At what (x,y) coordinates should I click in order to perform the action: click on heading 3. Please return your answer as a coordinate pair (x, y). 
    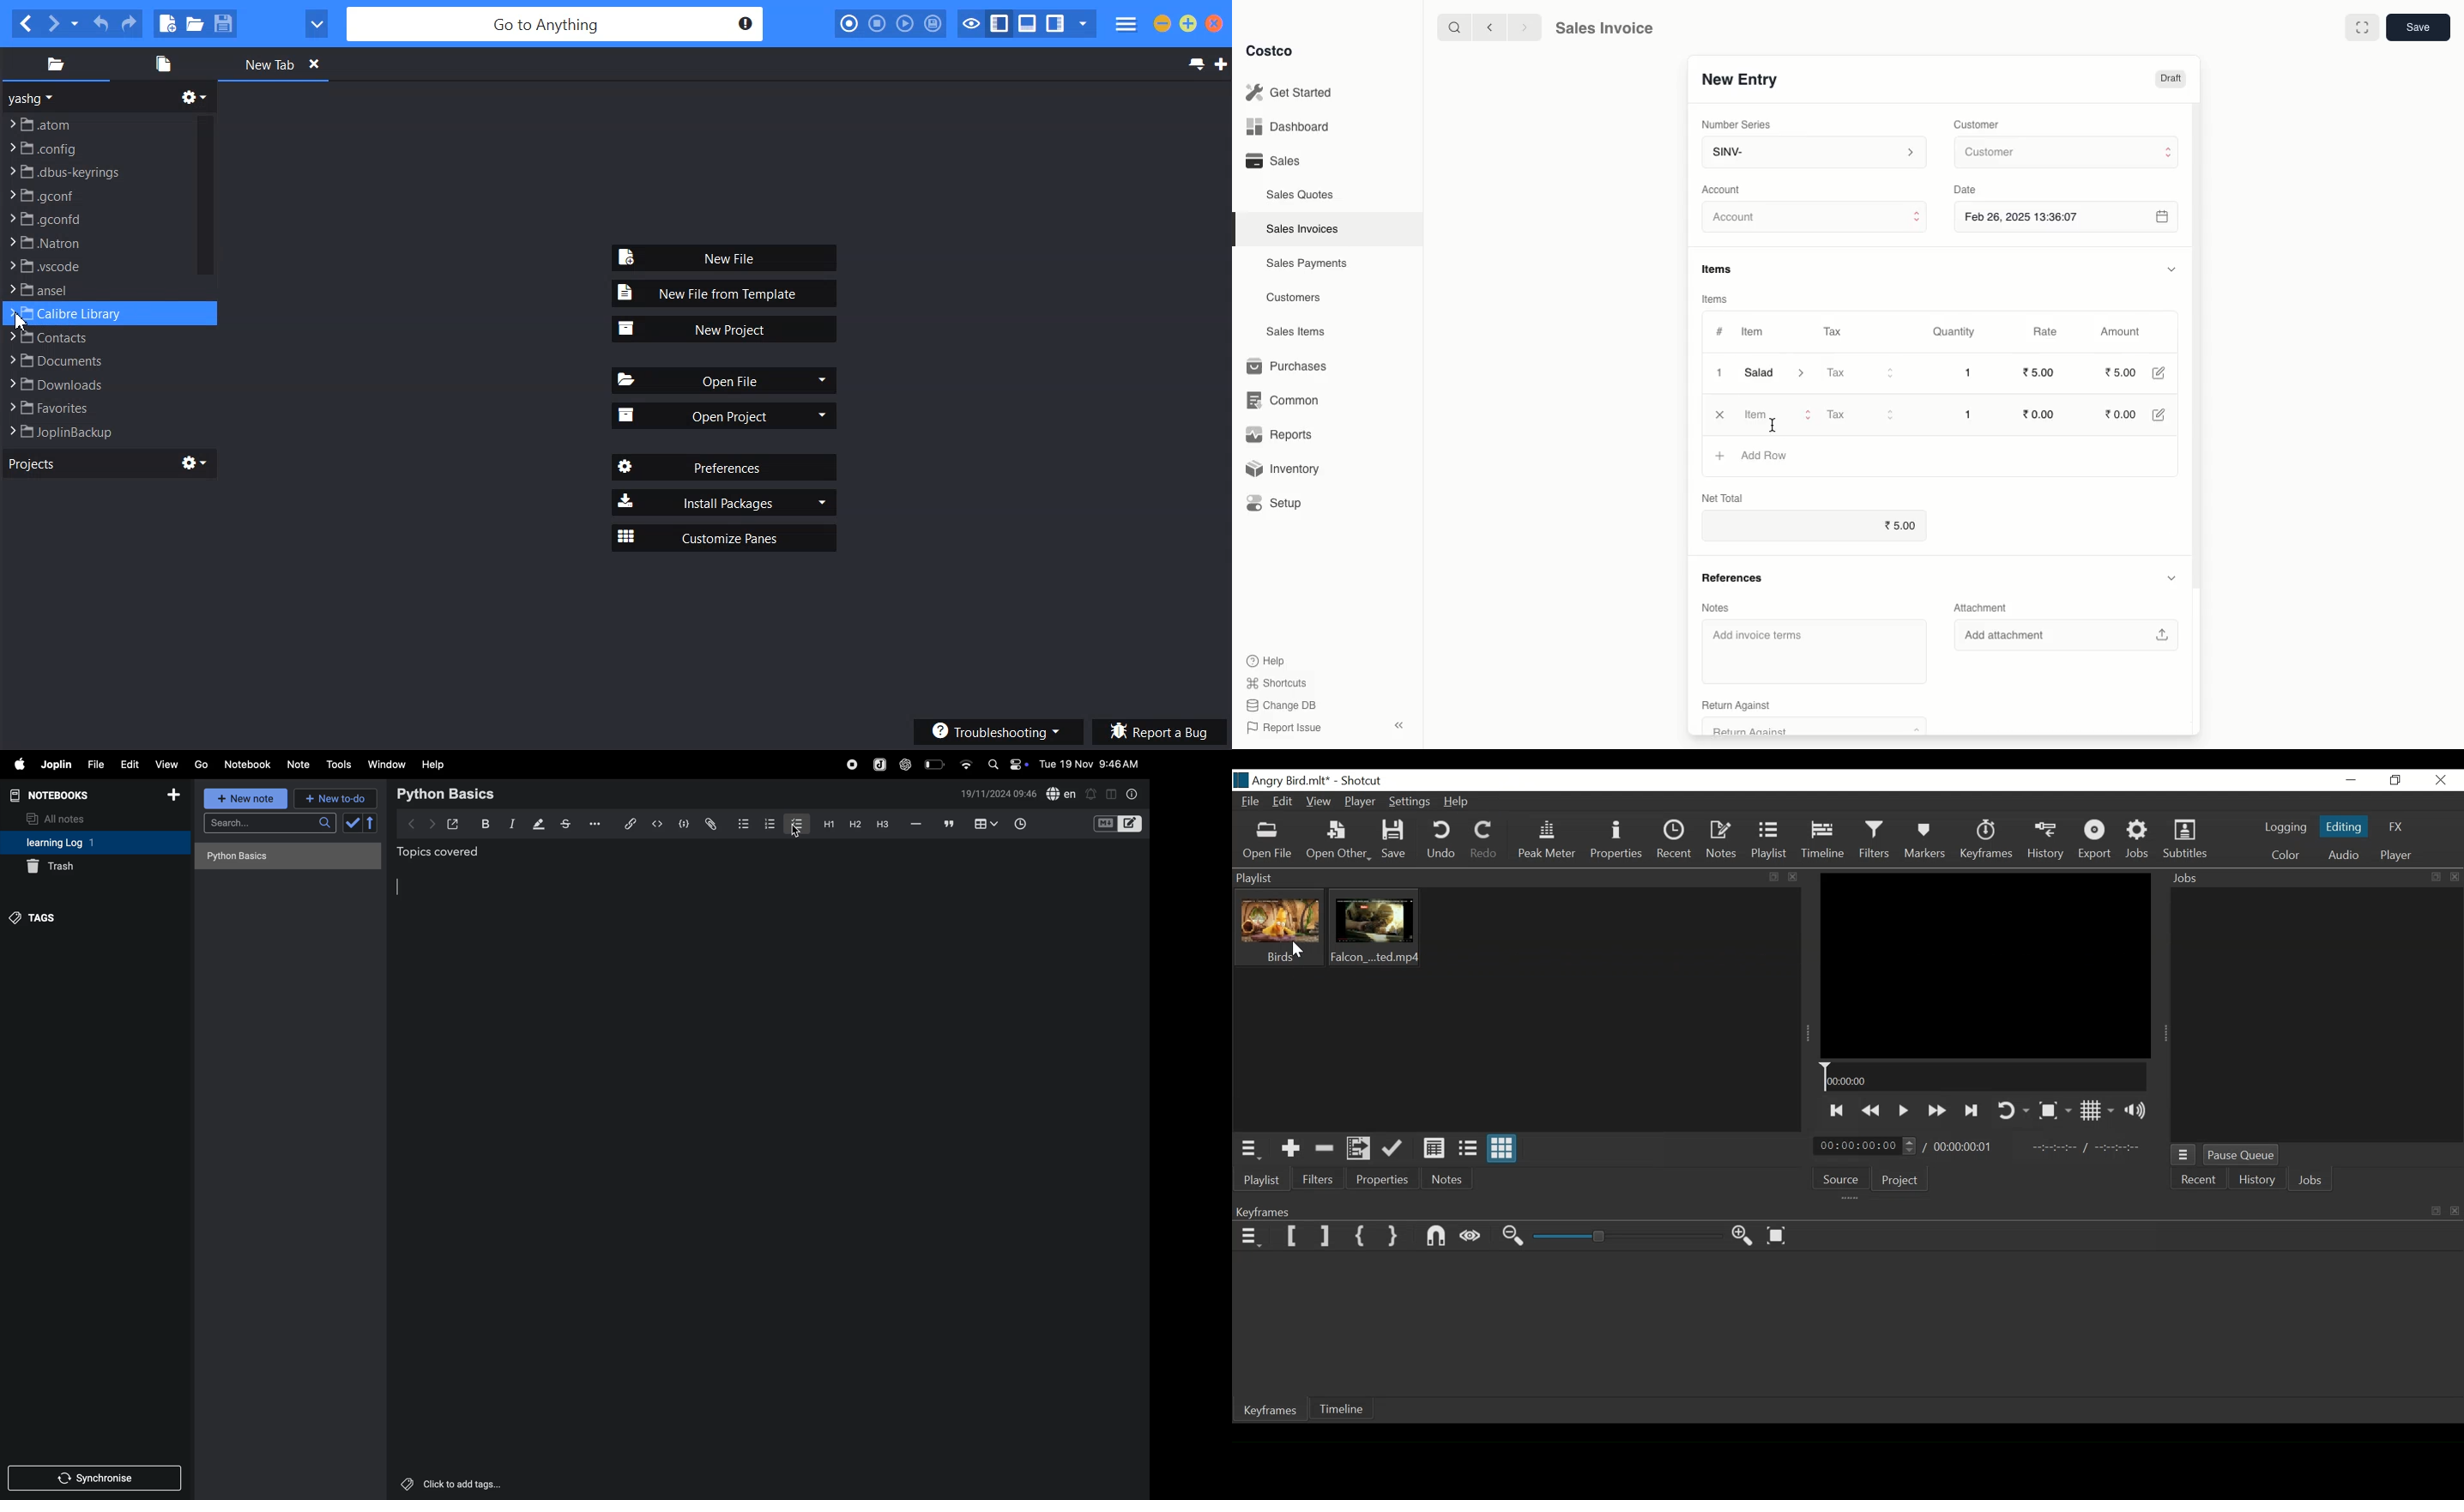
    Looking at the image, I should click on (883, 825).